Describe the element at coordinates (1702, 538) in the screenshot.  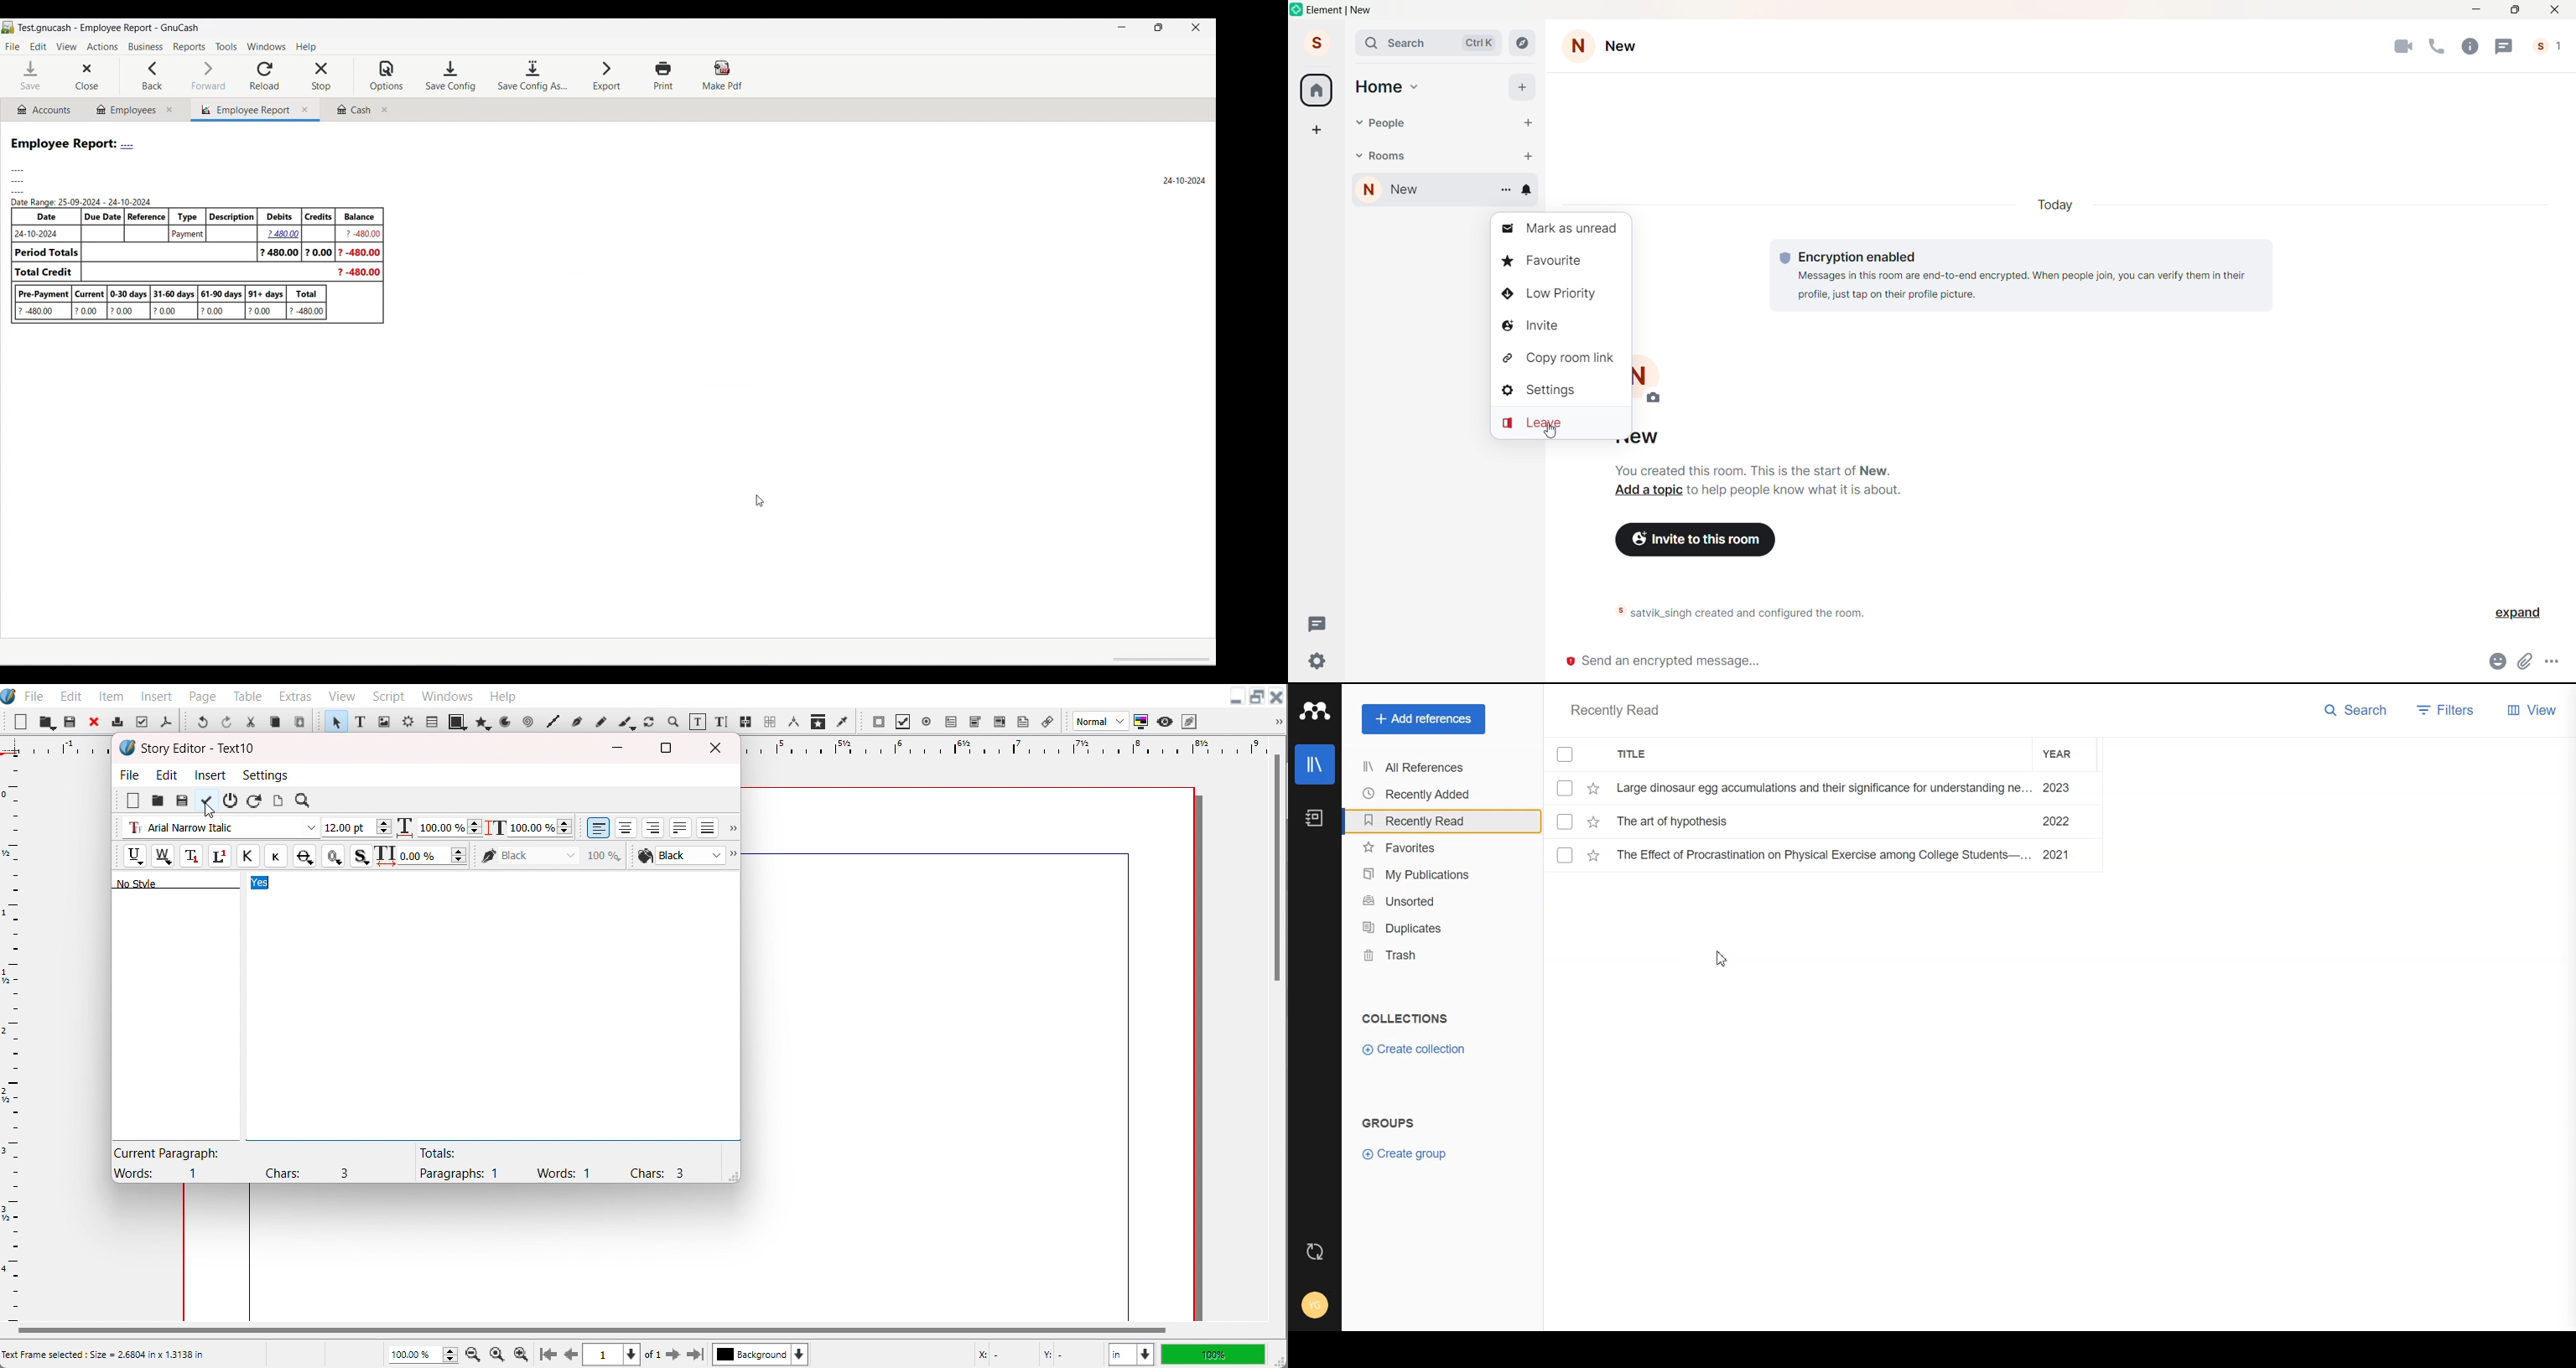
I see `Invite to this Room` at that location.